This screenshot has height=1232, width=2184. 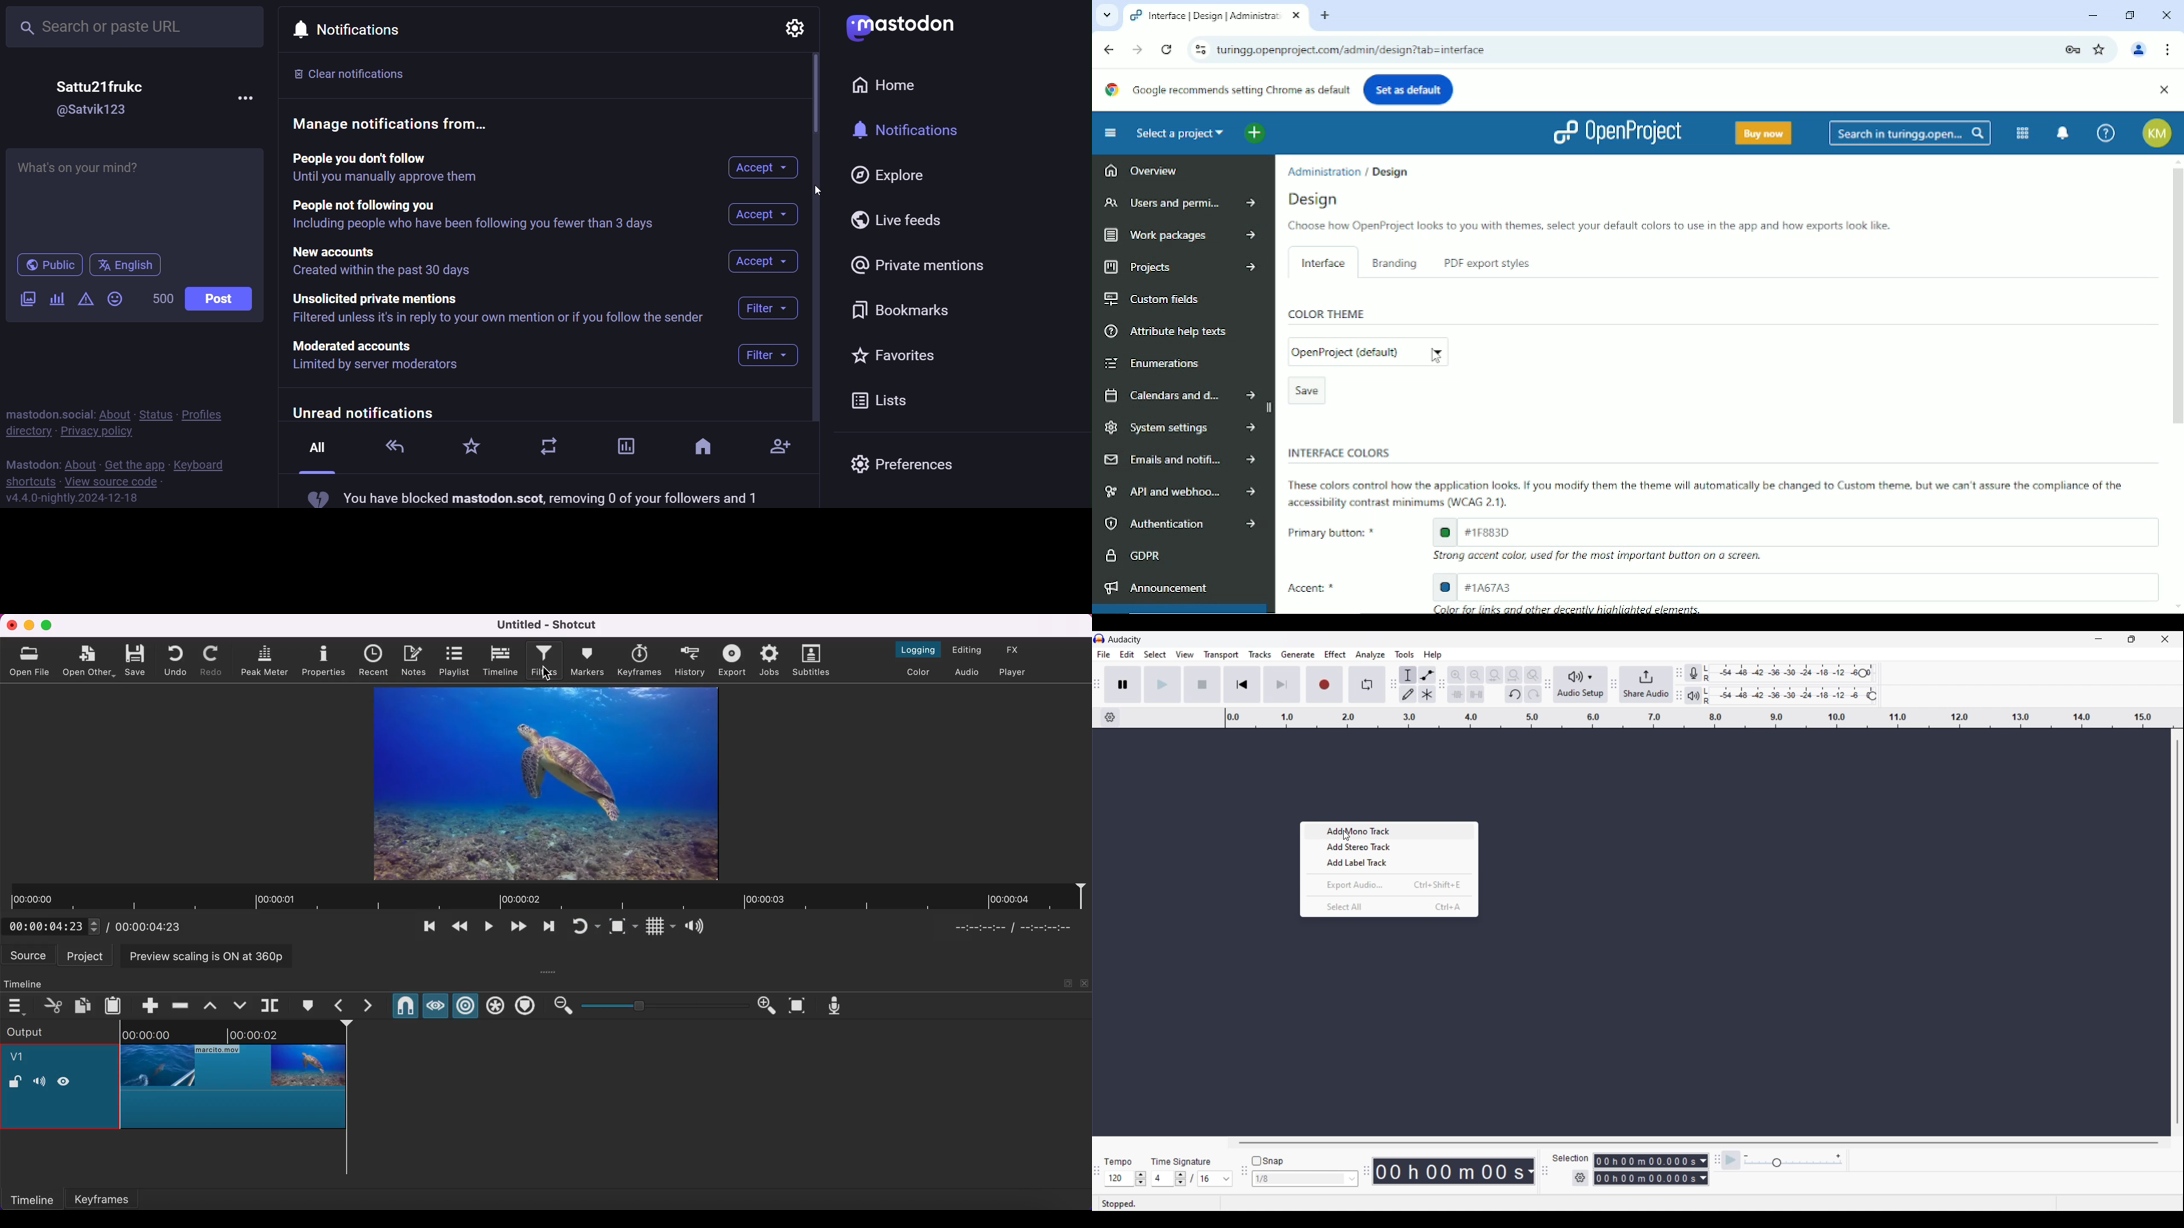 I want to click on timeline, so click(x=32, y=982).